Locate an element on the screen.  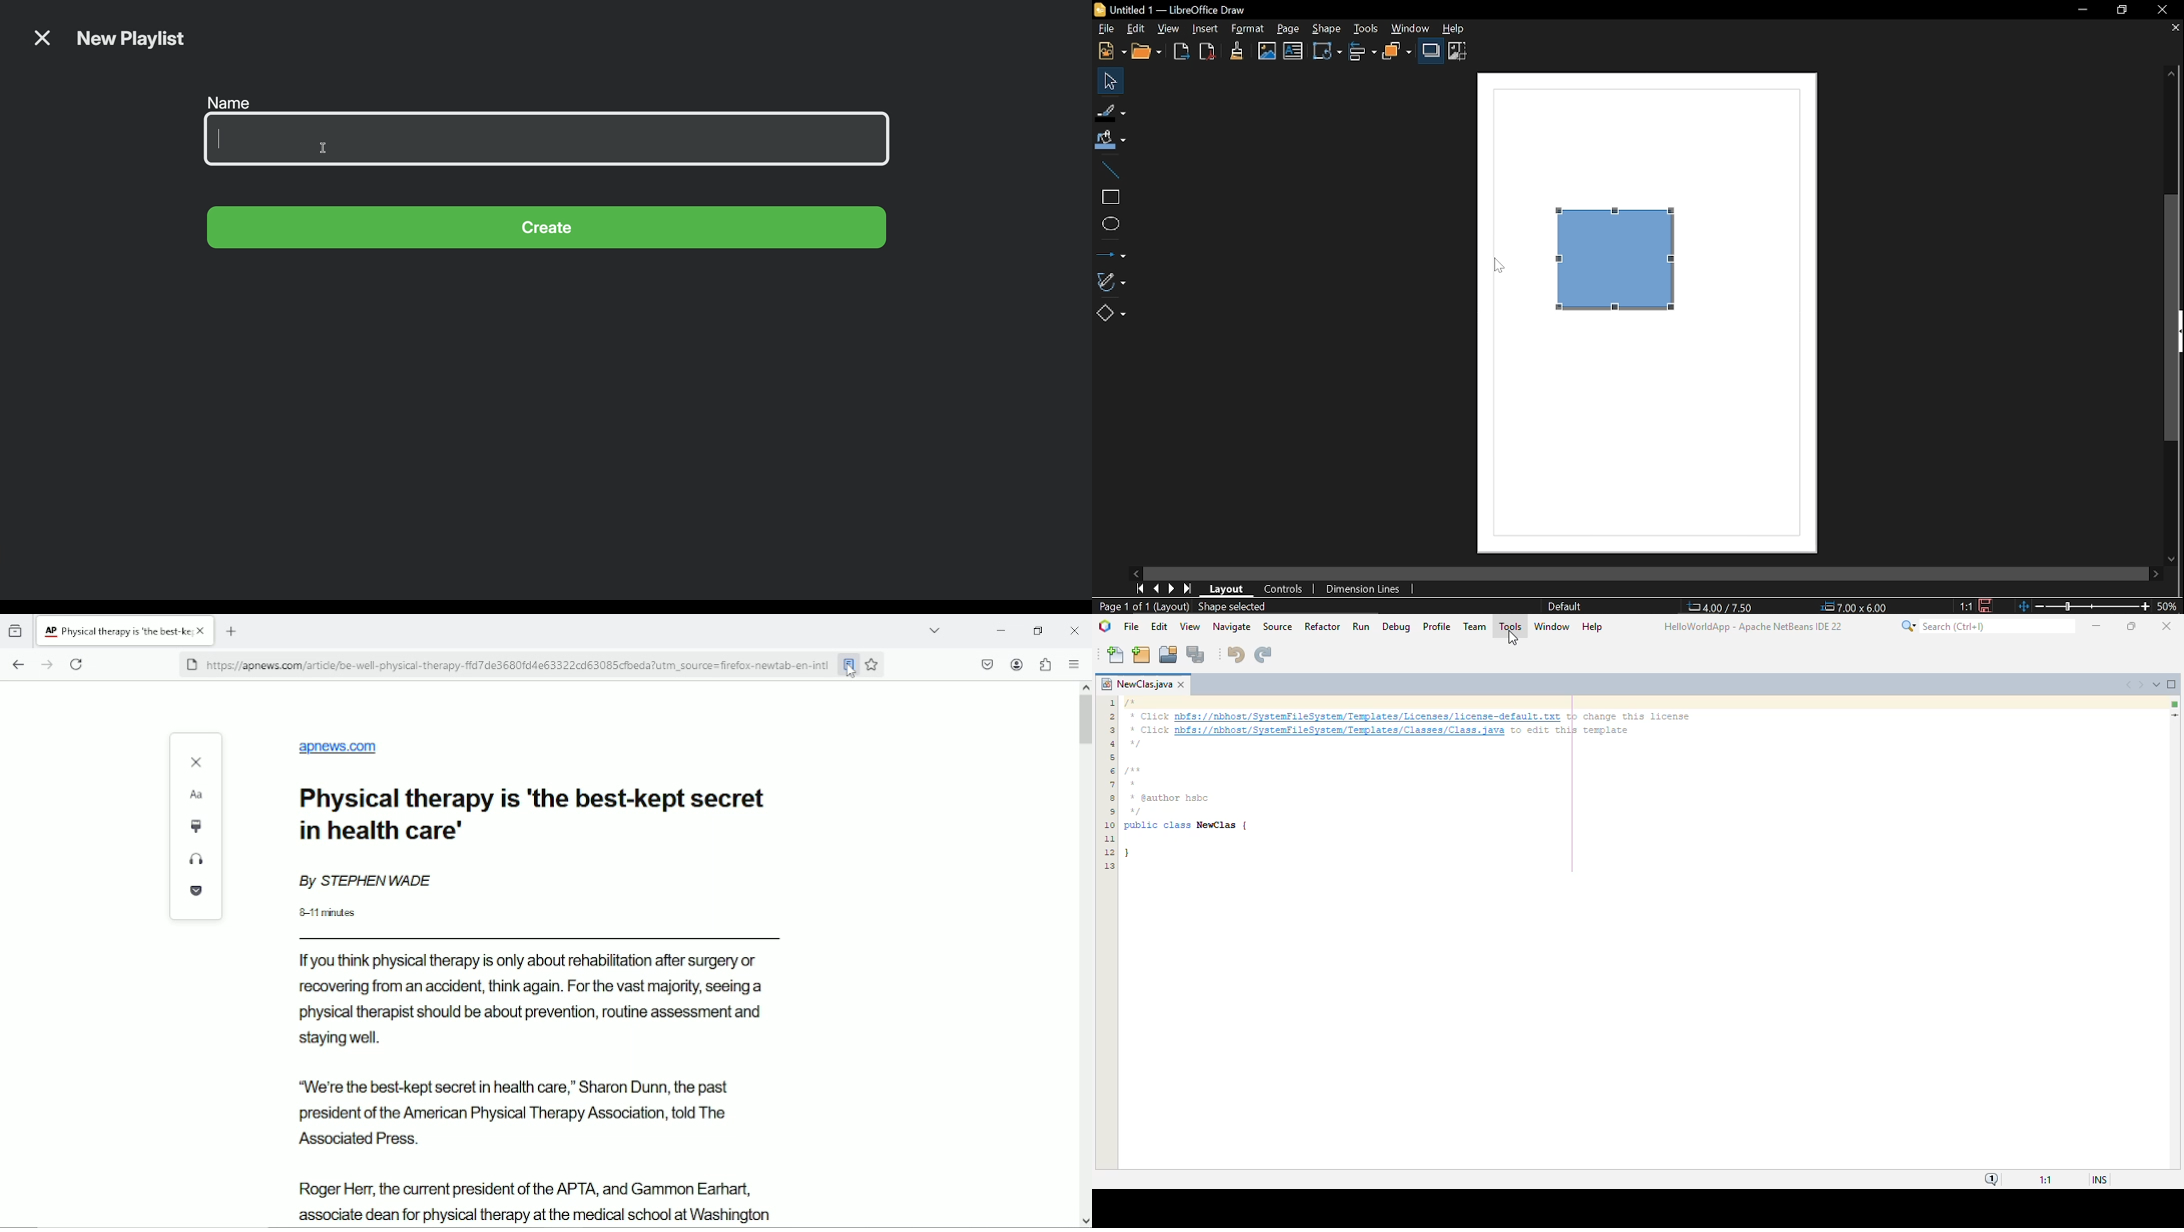
Move up is located at coordinates (2171, 75).